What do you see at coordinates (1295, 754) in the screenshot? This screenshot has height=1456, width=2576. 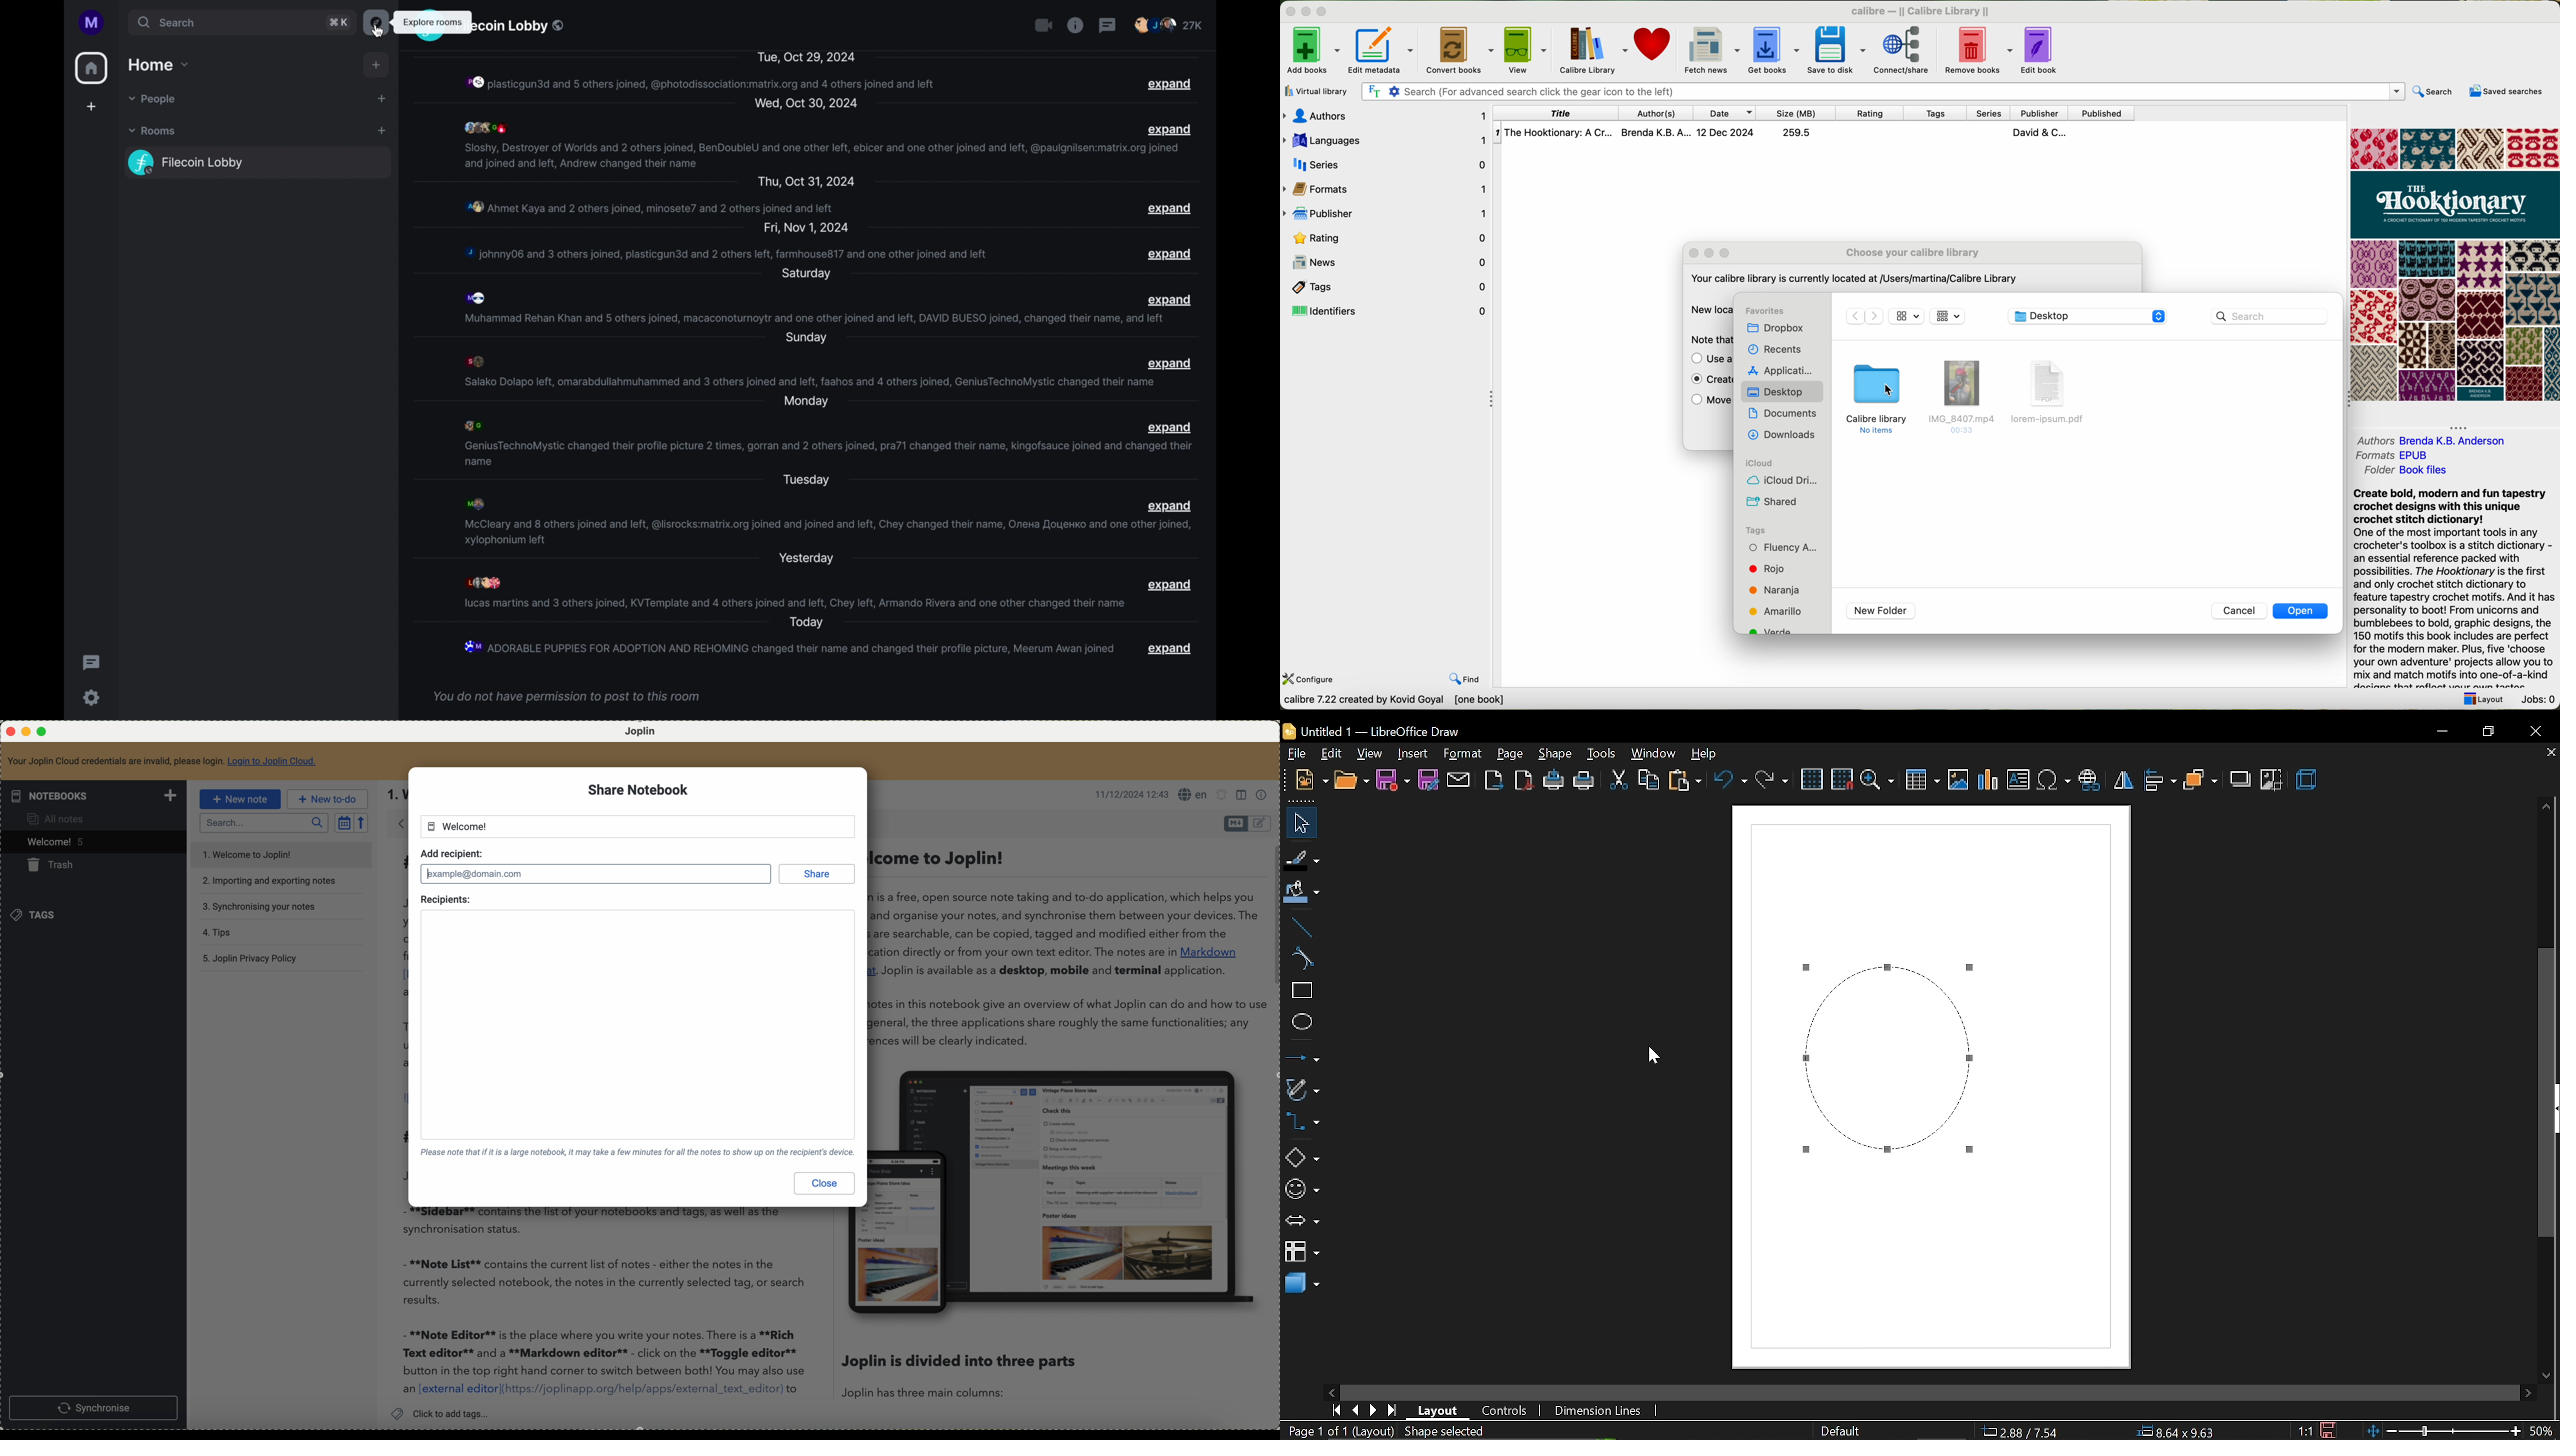 I see `file` at bounding box center [1295, 754].